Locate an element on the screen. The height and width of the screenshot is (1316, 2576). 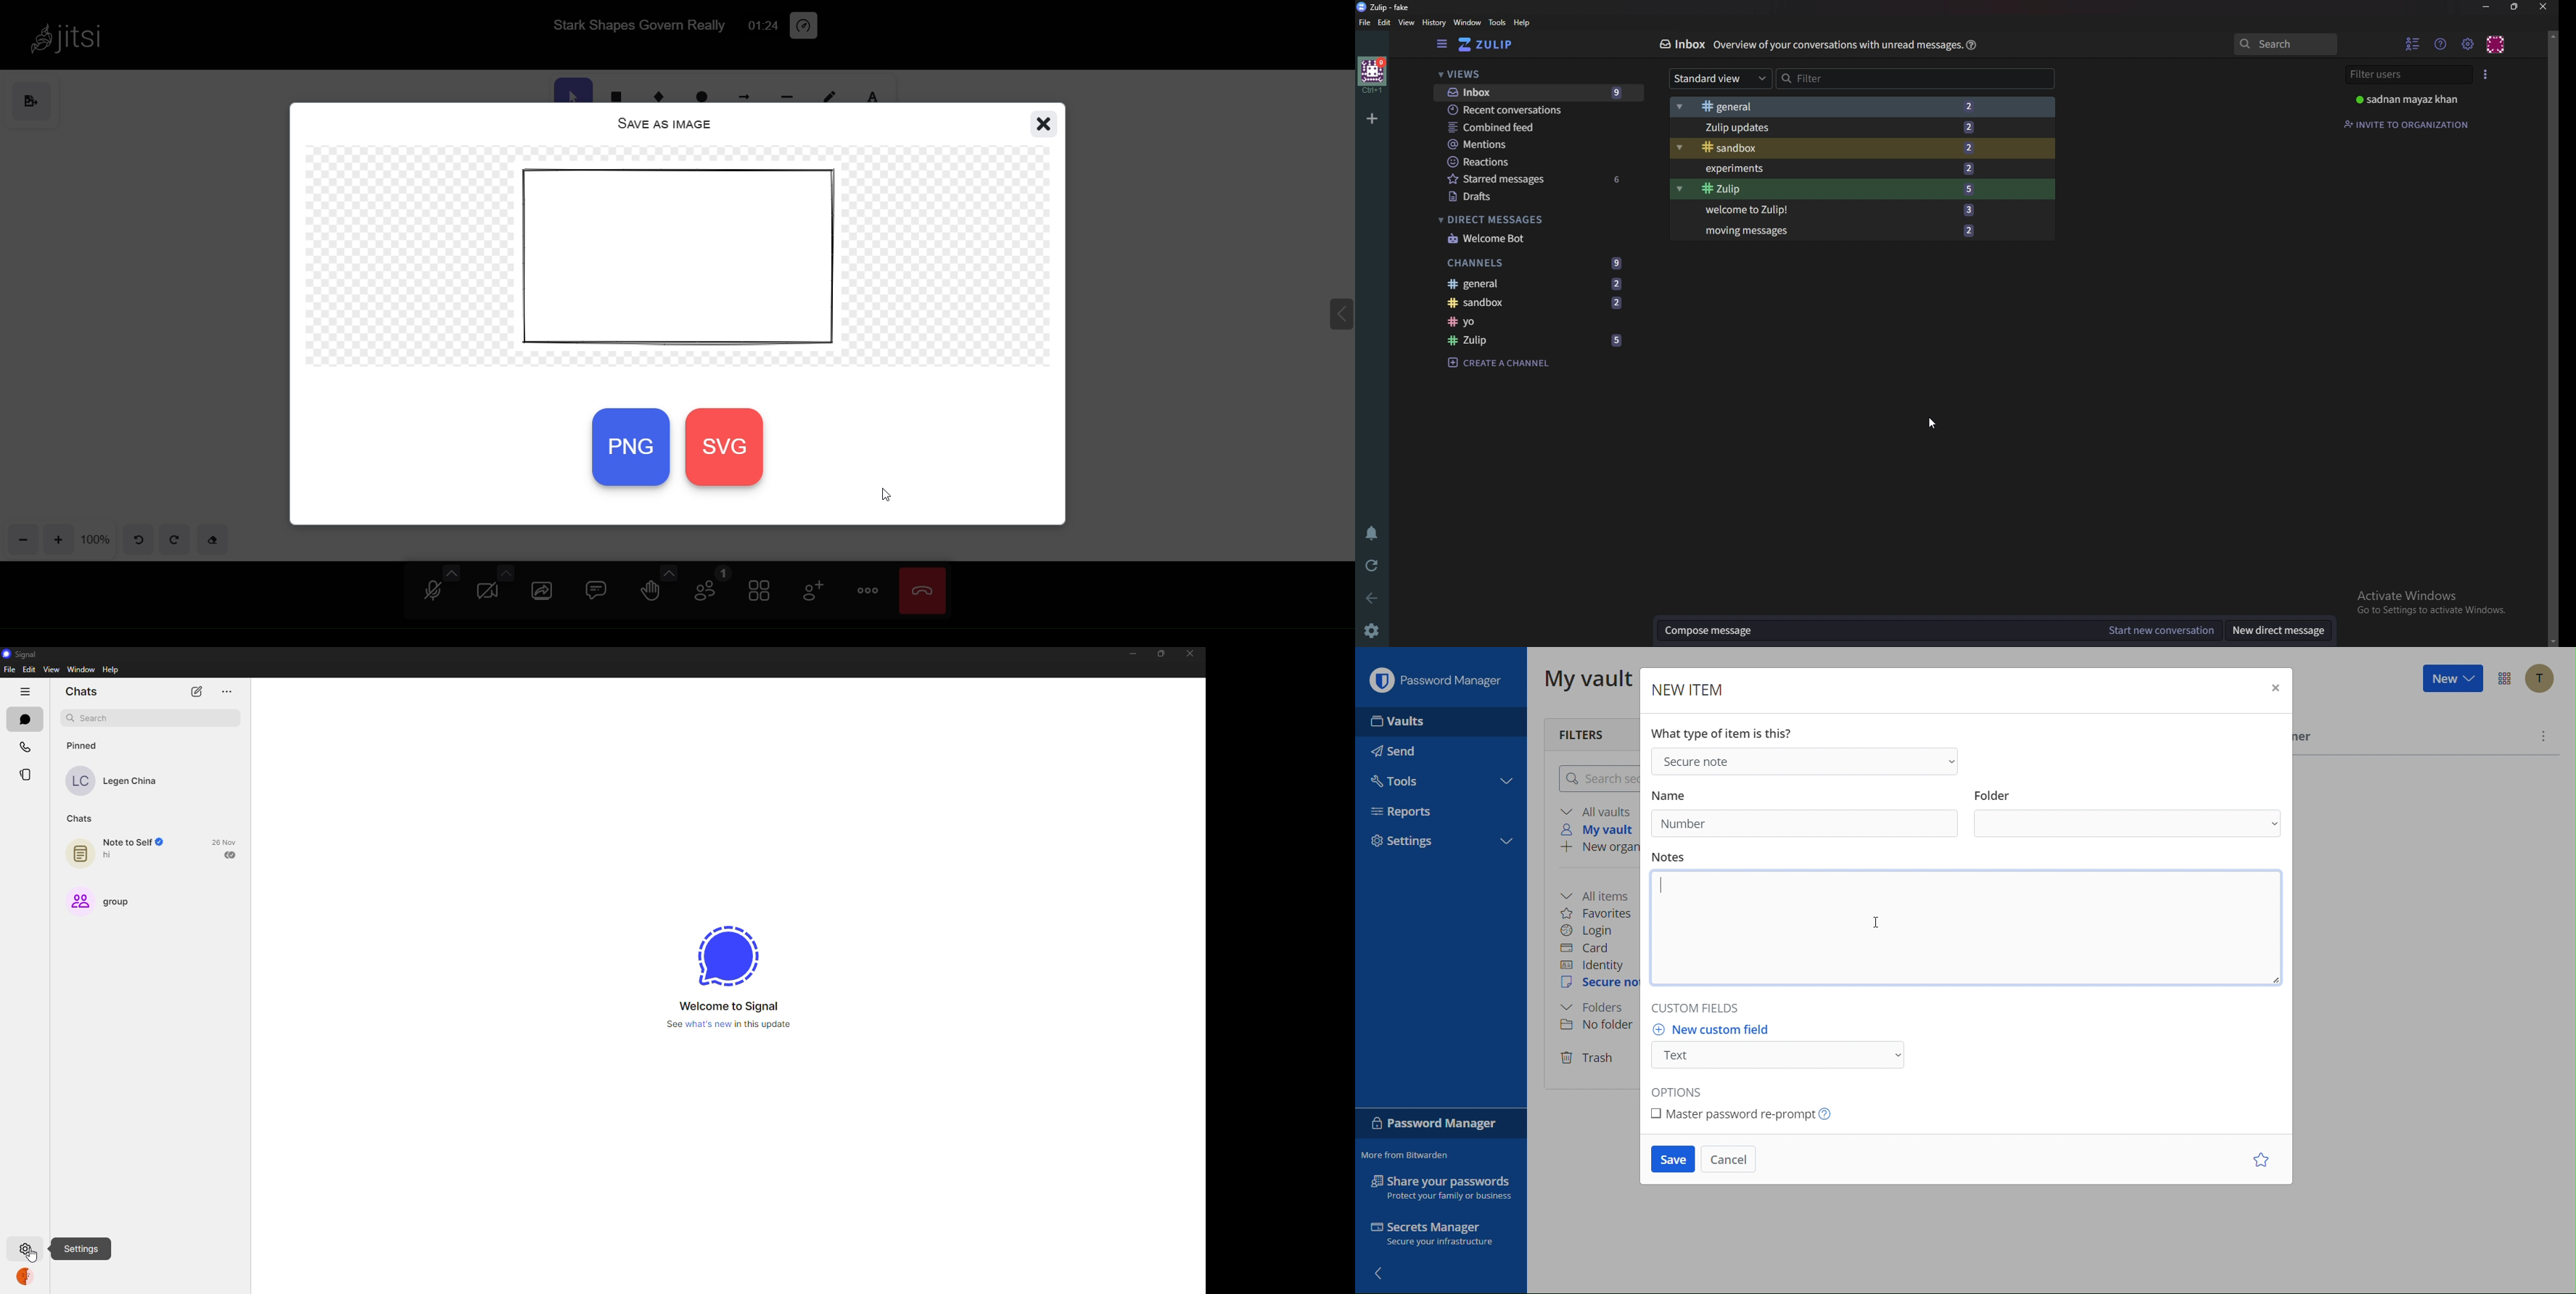
Moving messages is located at coordinates (1842, 231).